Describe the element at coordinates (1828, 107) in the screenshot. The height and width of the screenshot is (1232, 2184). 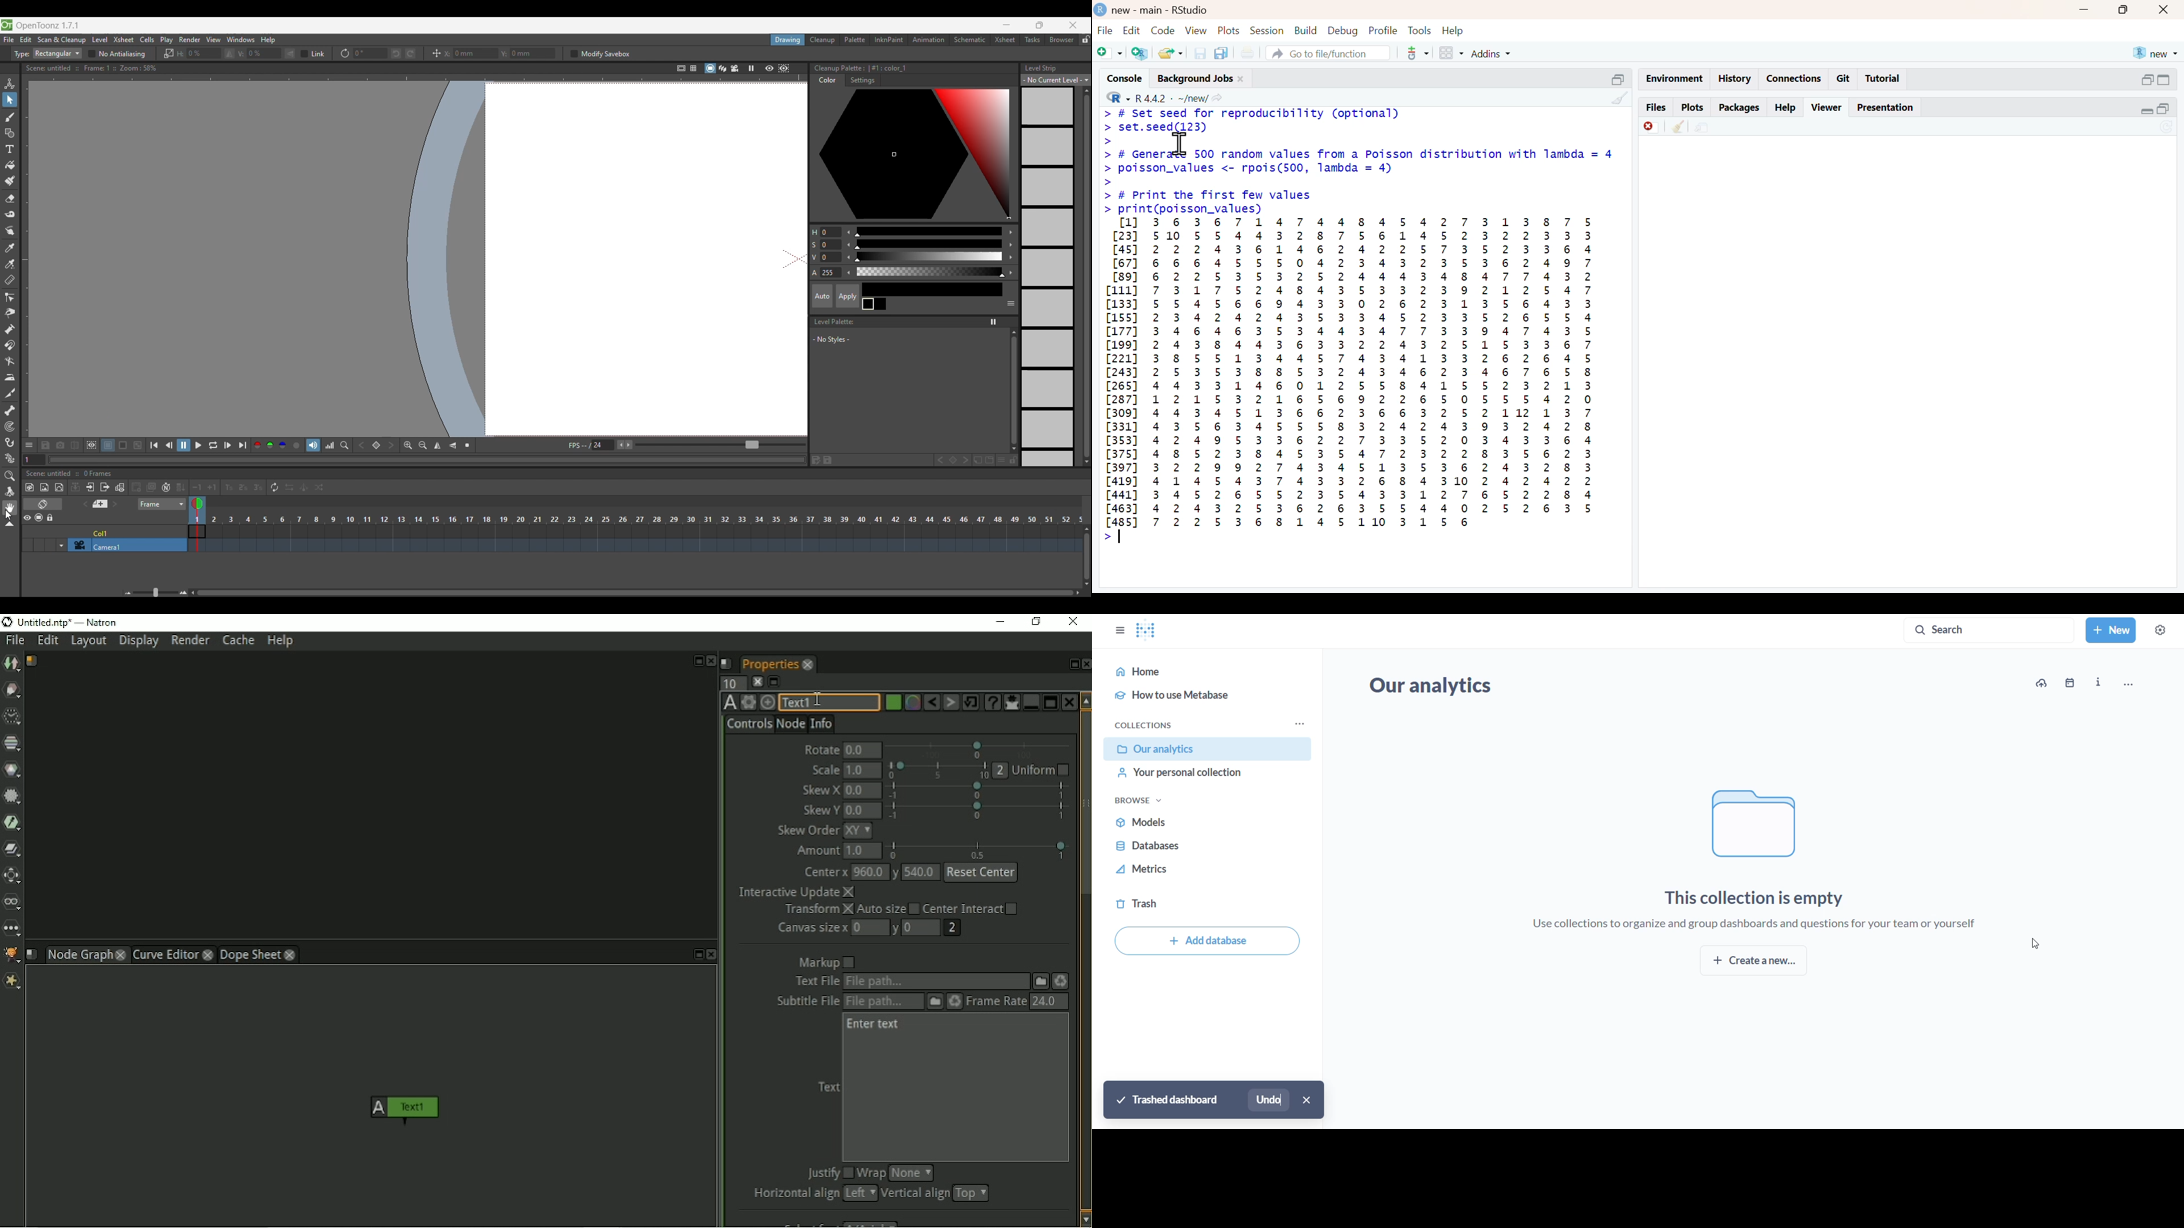
I see `viewer` at that location.